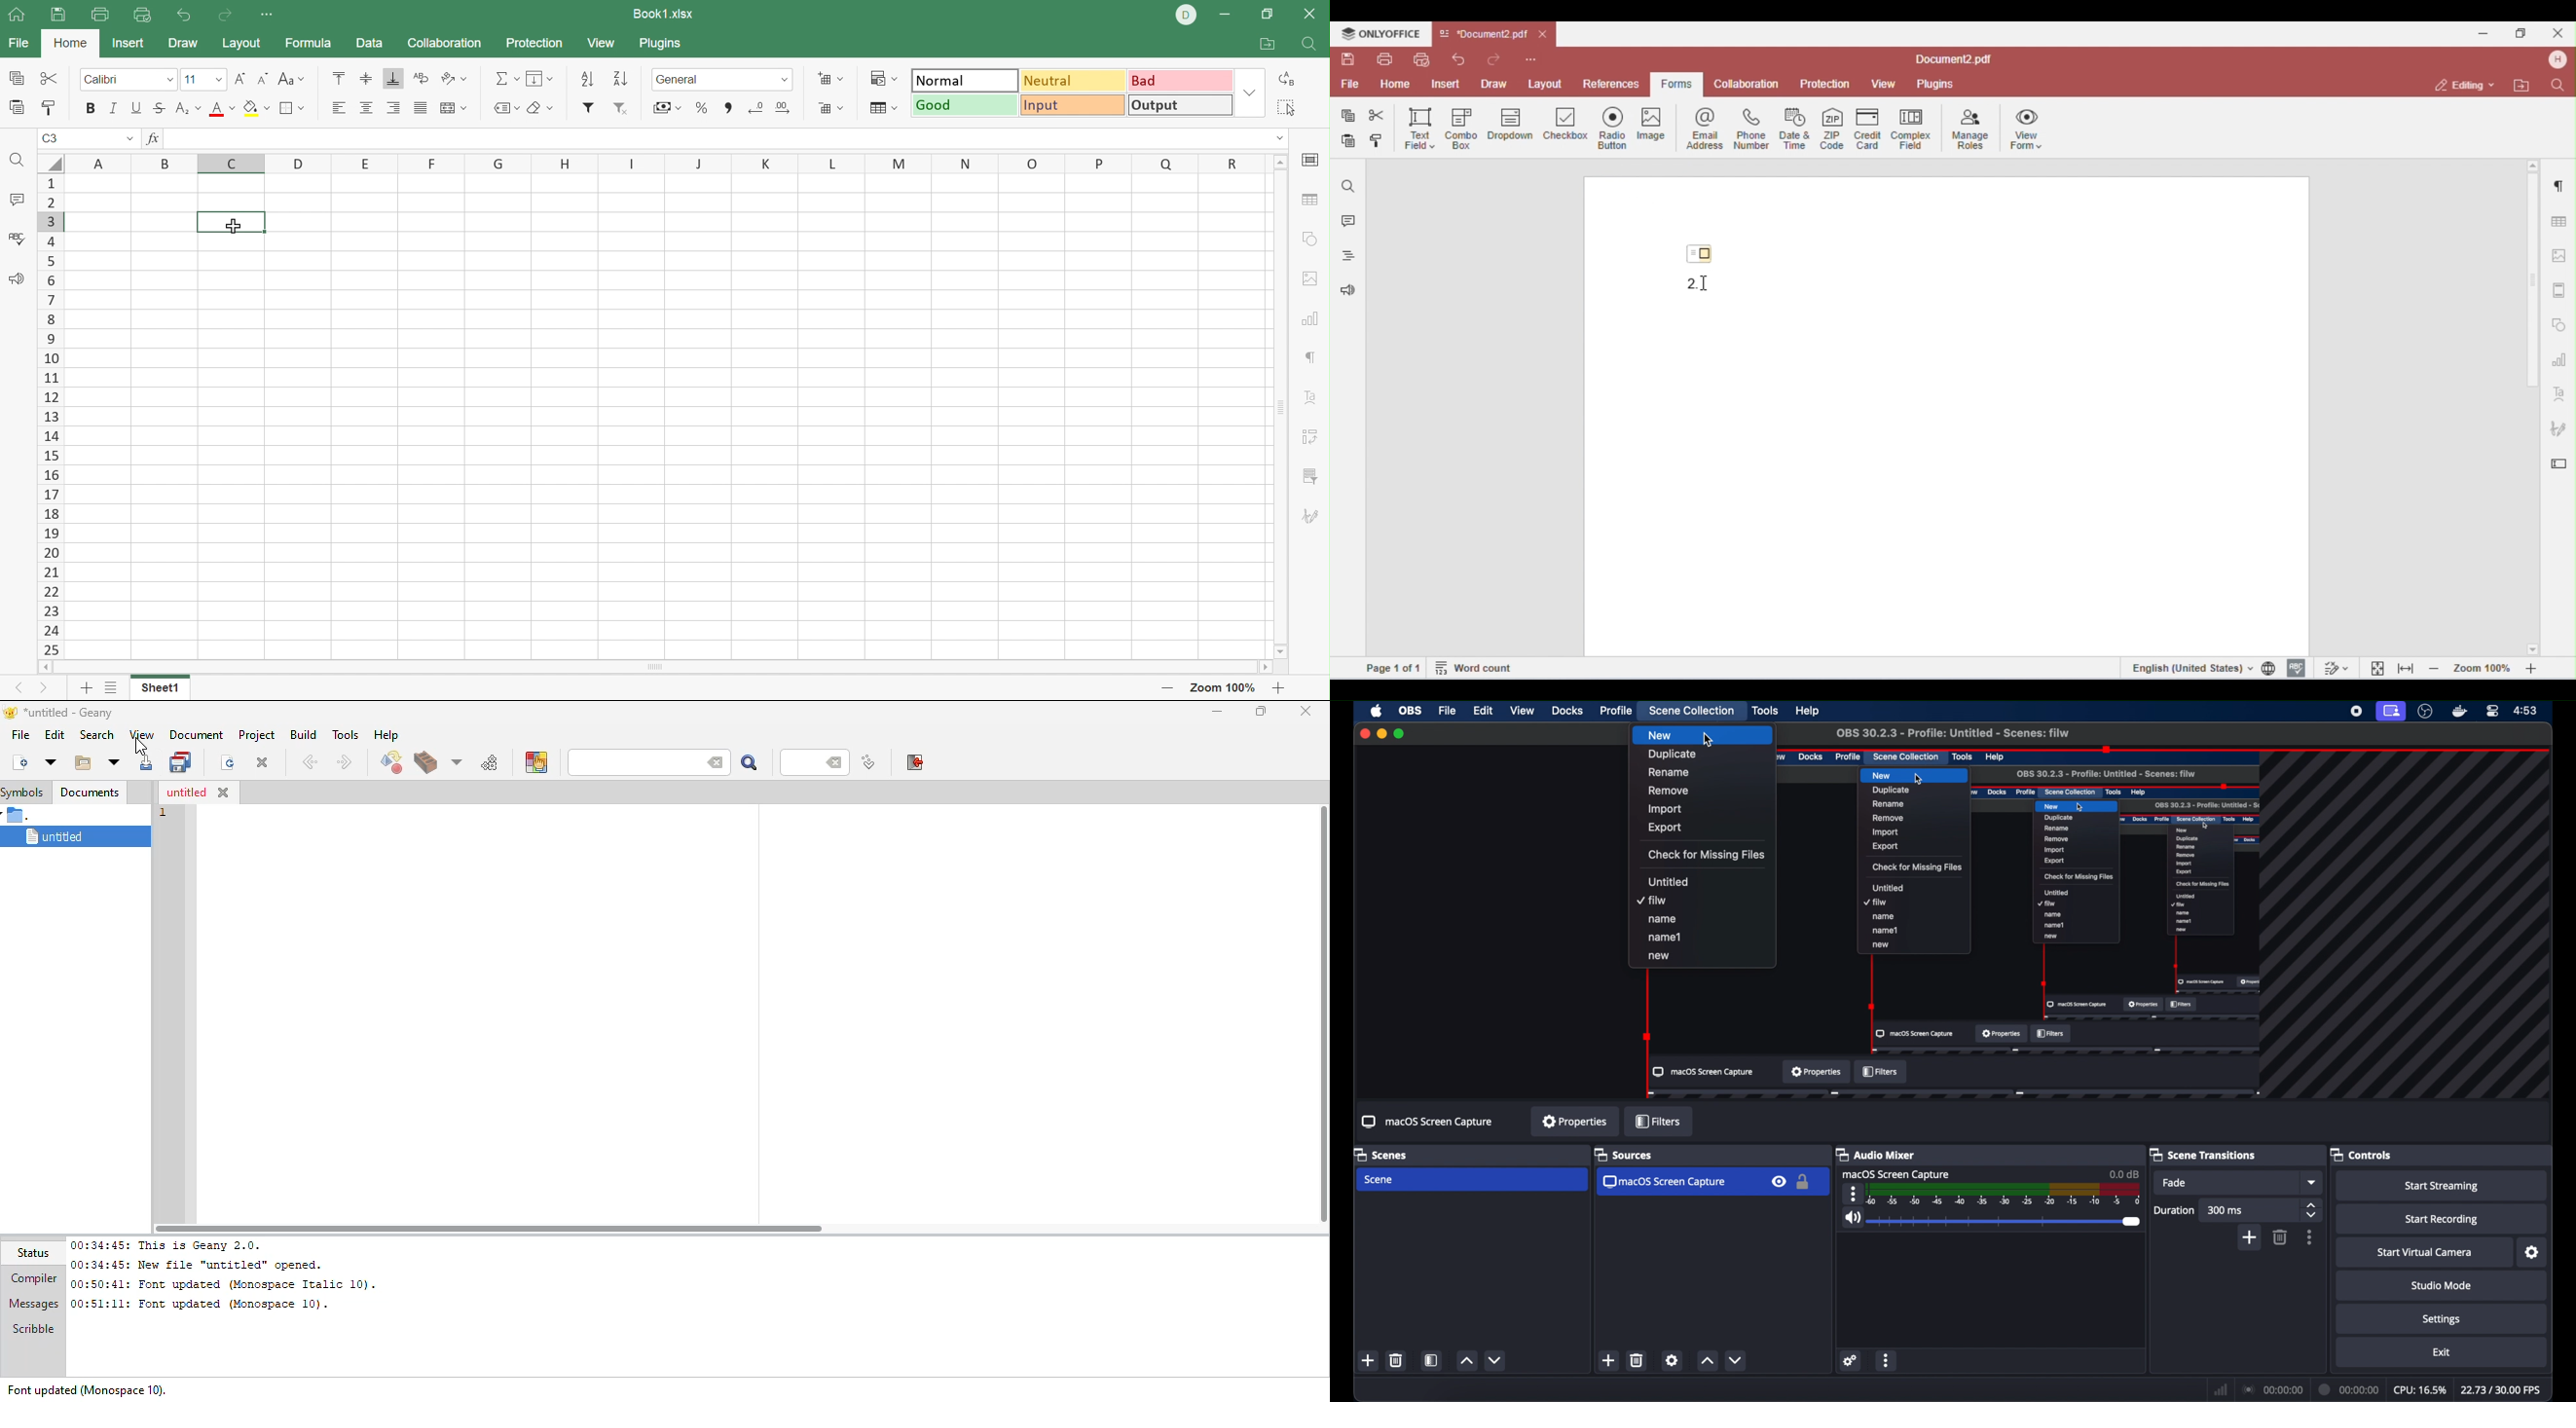  I want to click on Cut, so click(49, 78).